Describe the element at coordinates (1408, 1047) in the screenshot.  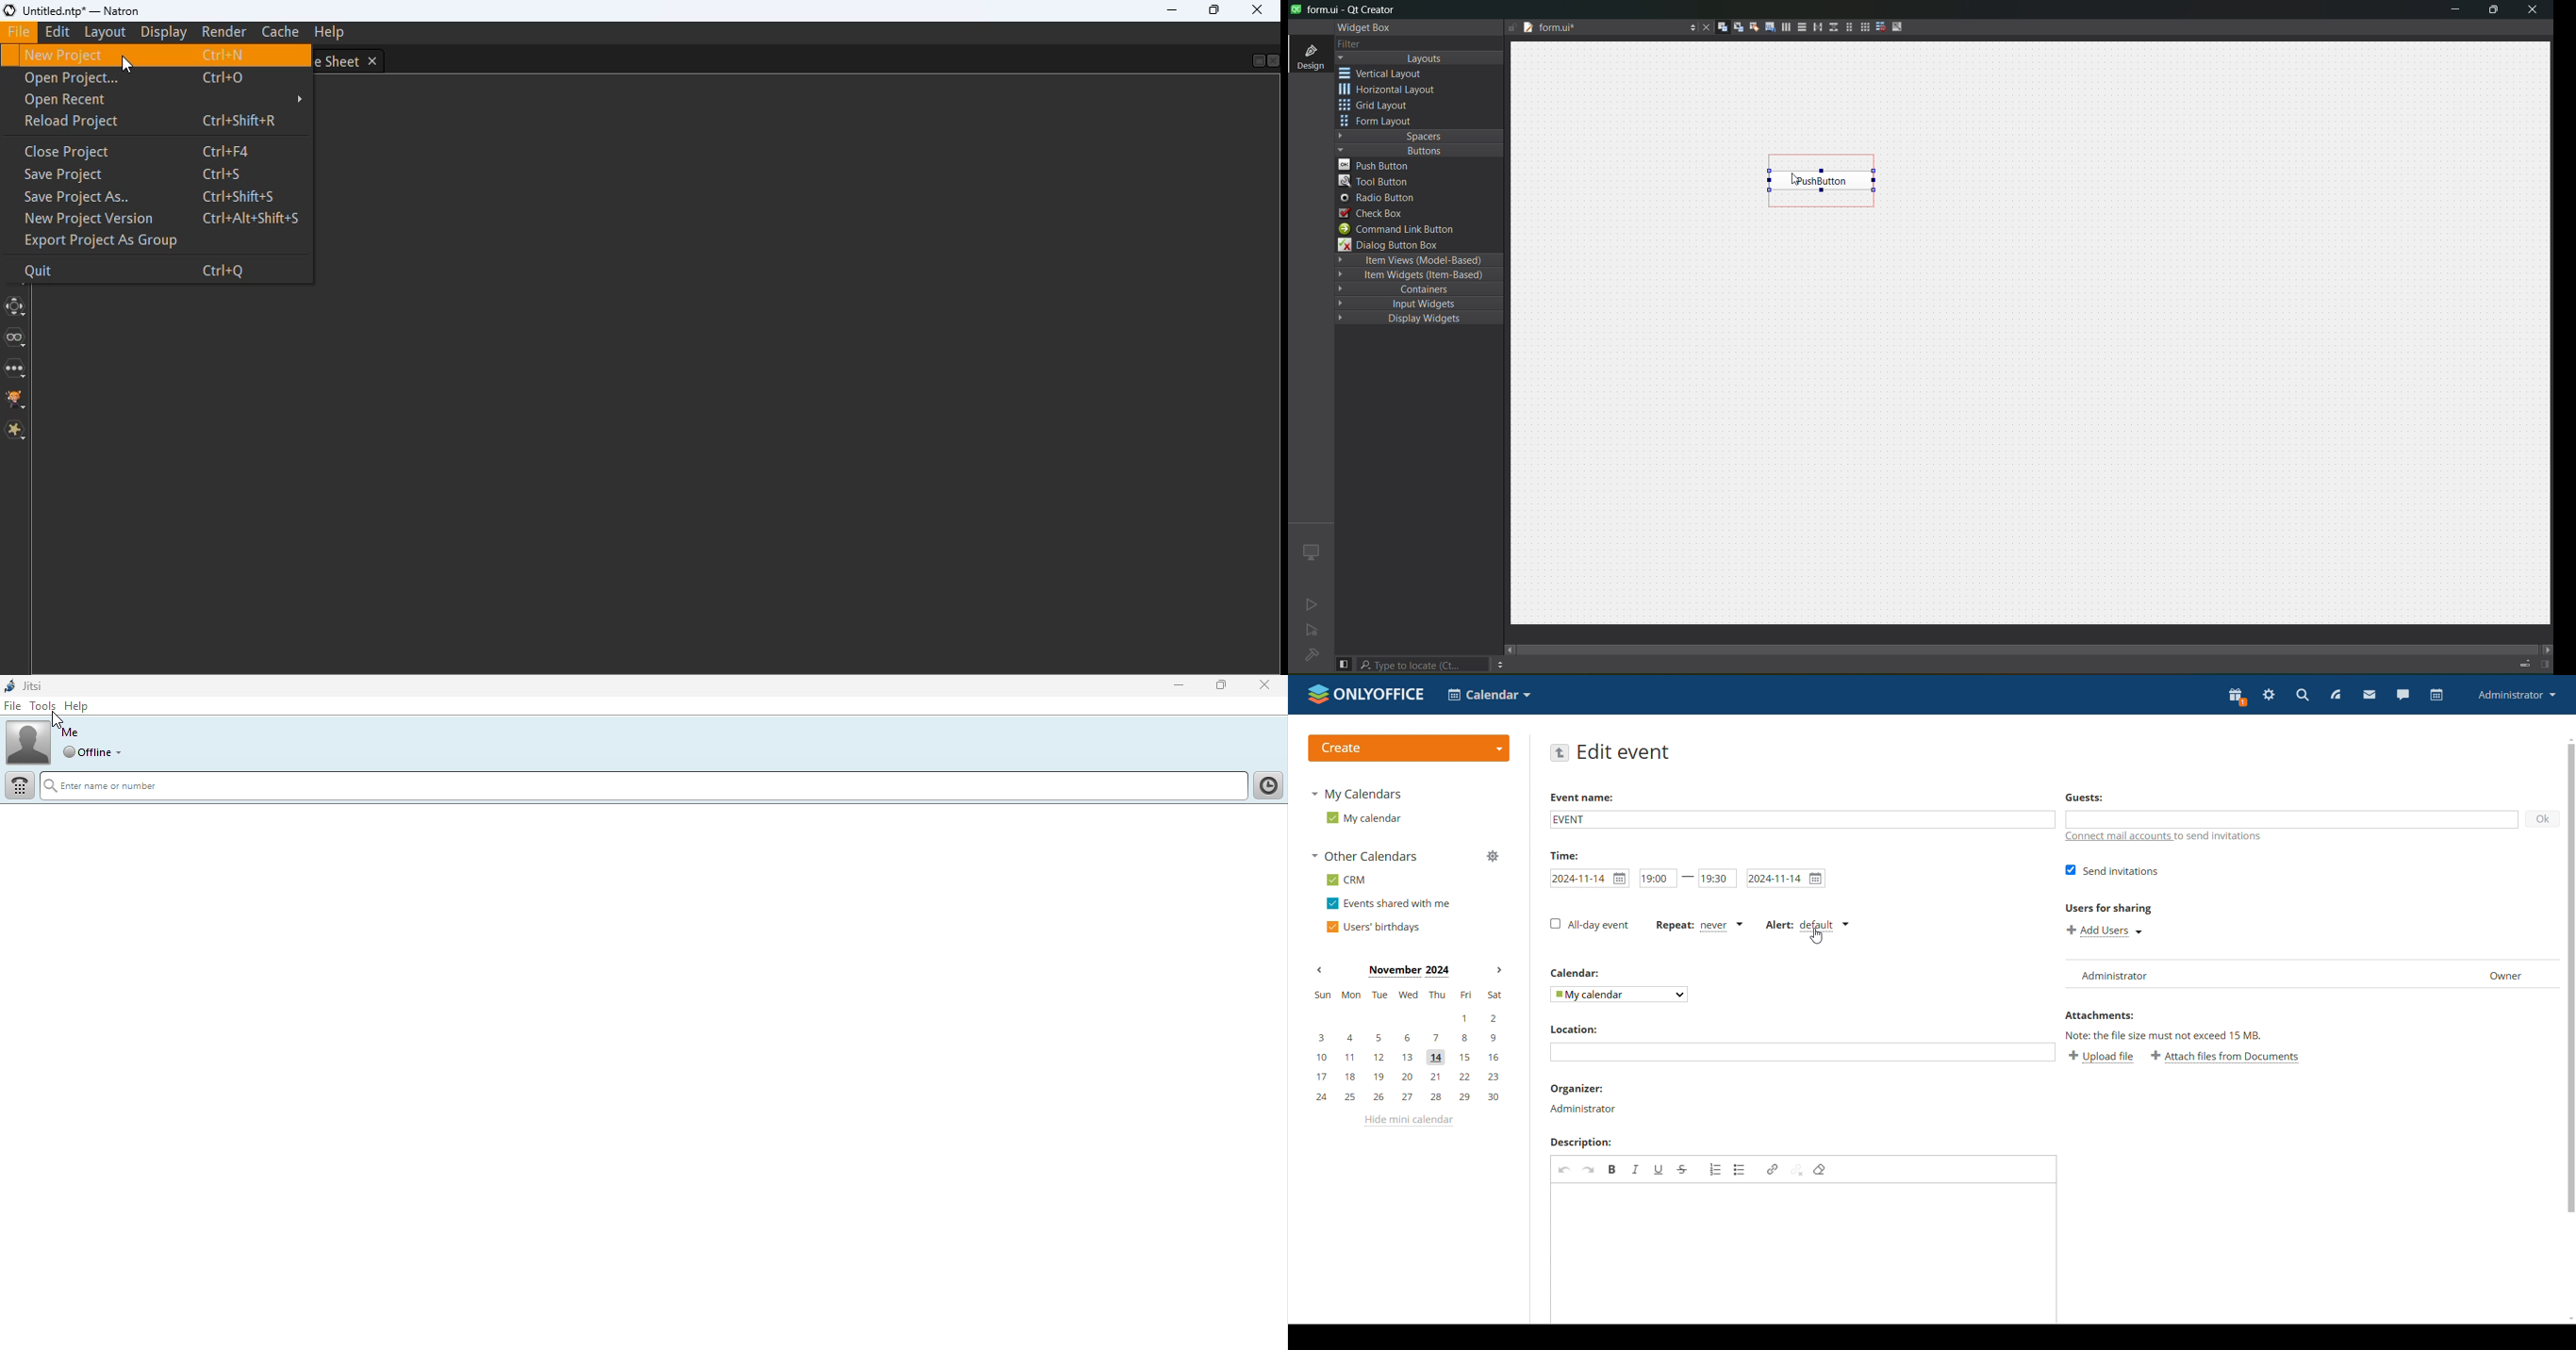
I see `mini calendar` at that location.